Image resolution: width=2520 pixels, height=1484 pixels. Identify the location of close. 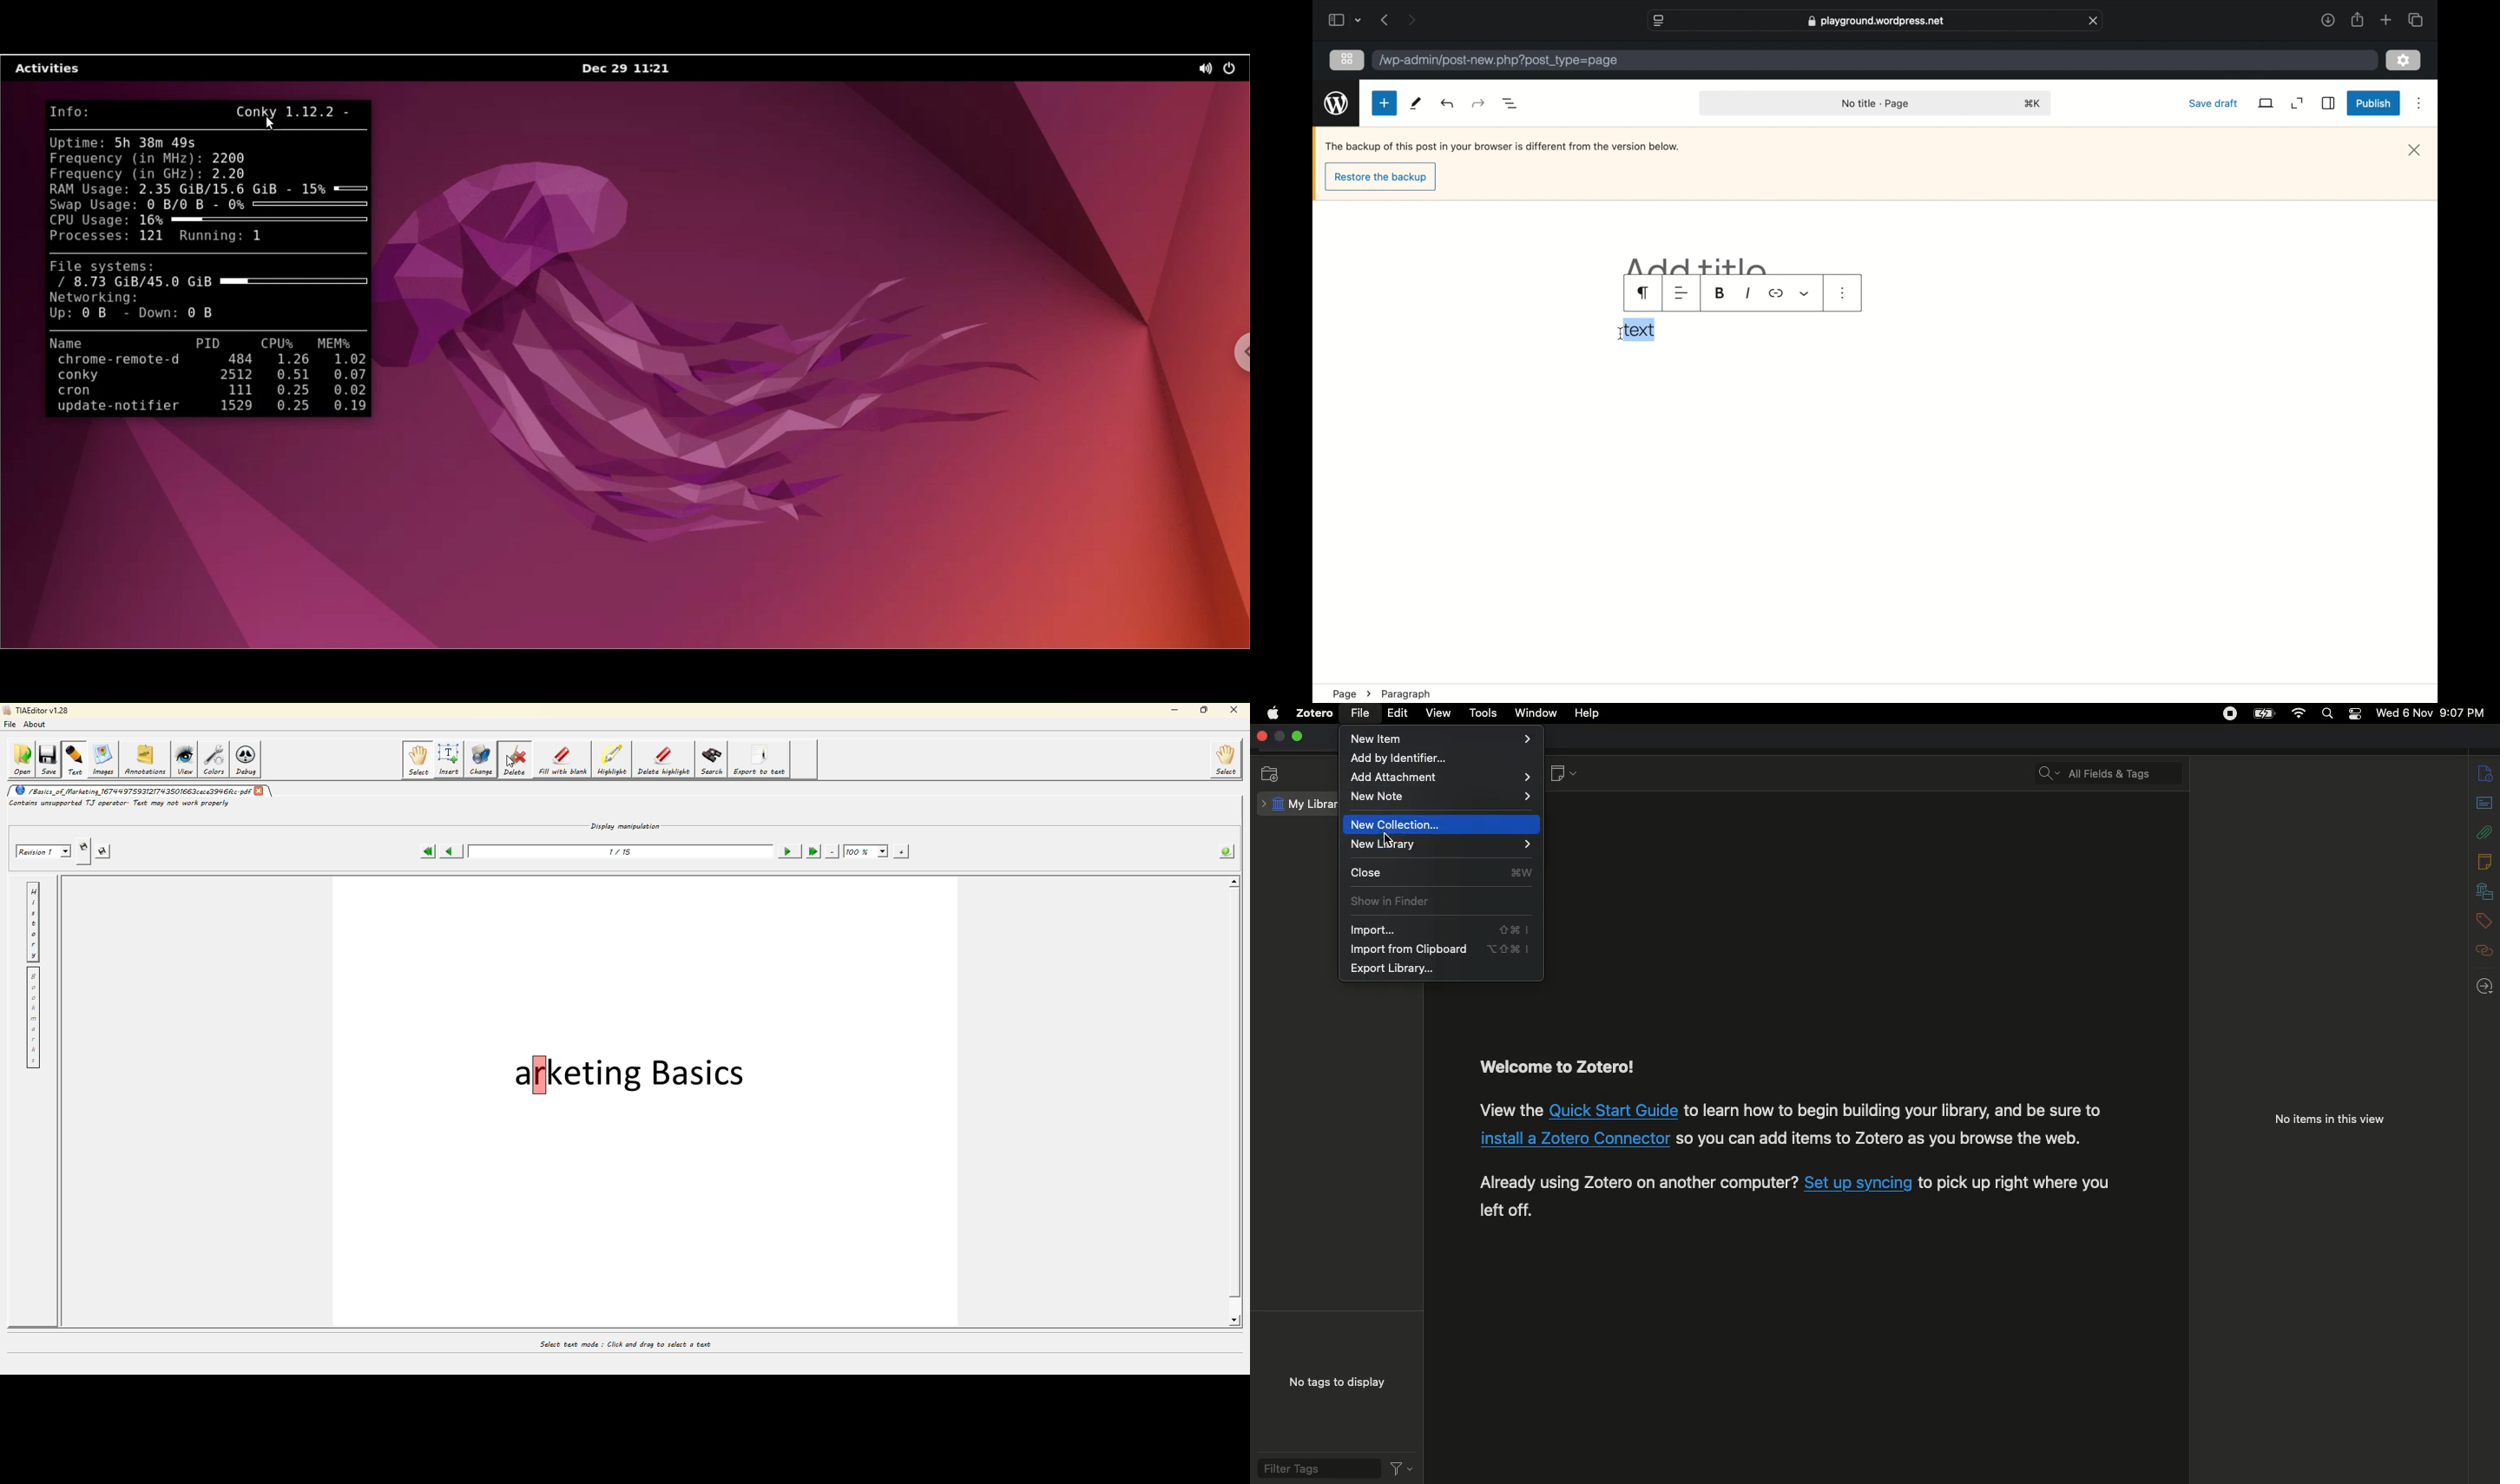
(2094, 20).